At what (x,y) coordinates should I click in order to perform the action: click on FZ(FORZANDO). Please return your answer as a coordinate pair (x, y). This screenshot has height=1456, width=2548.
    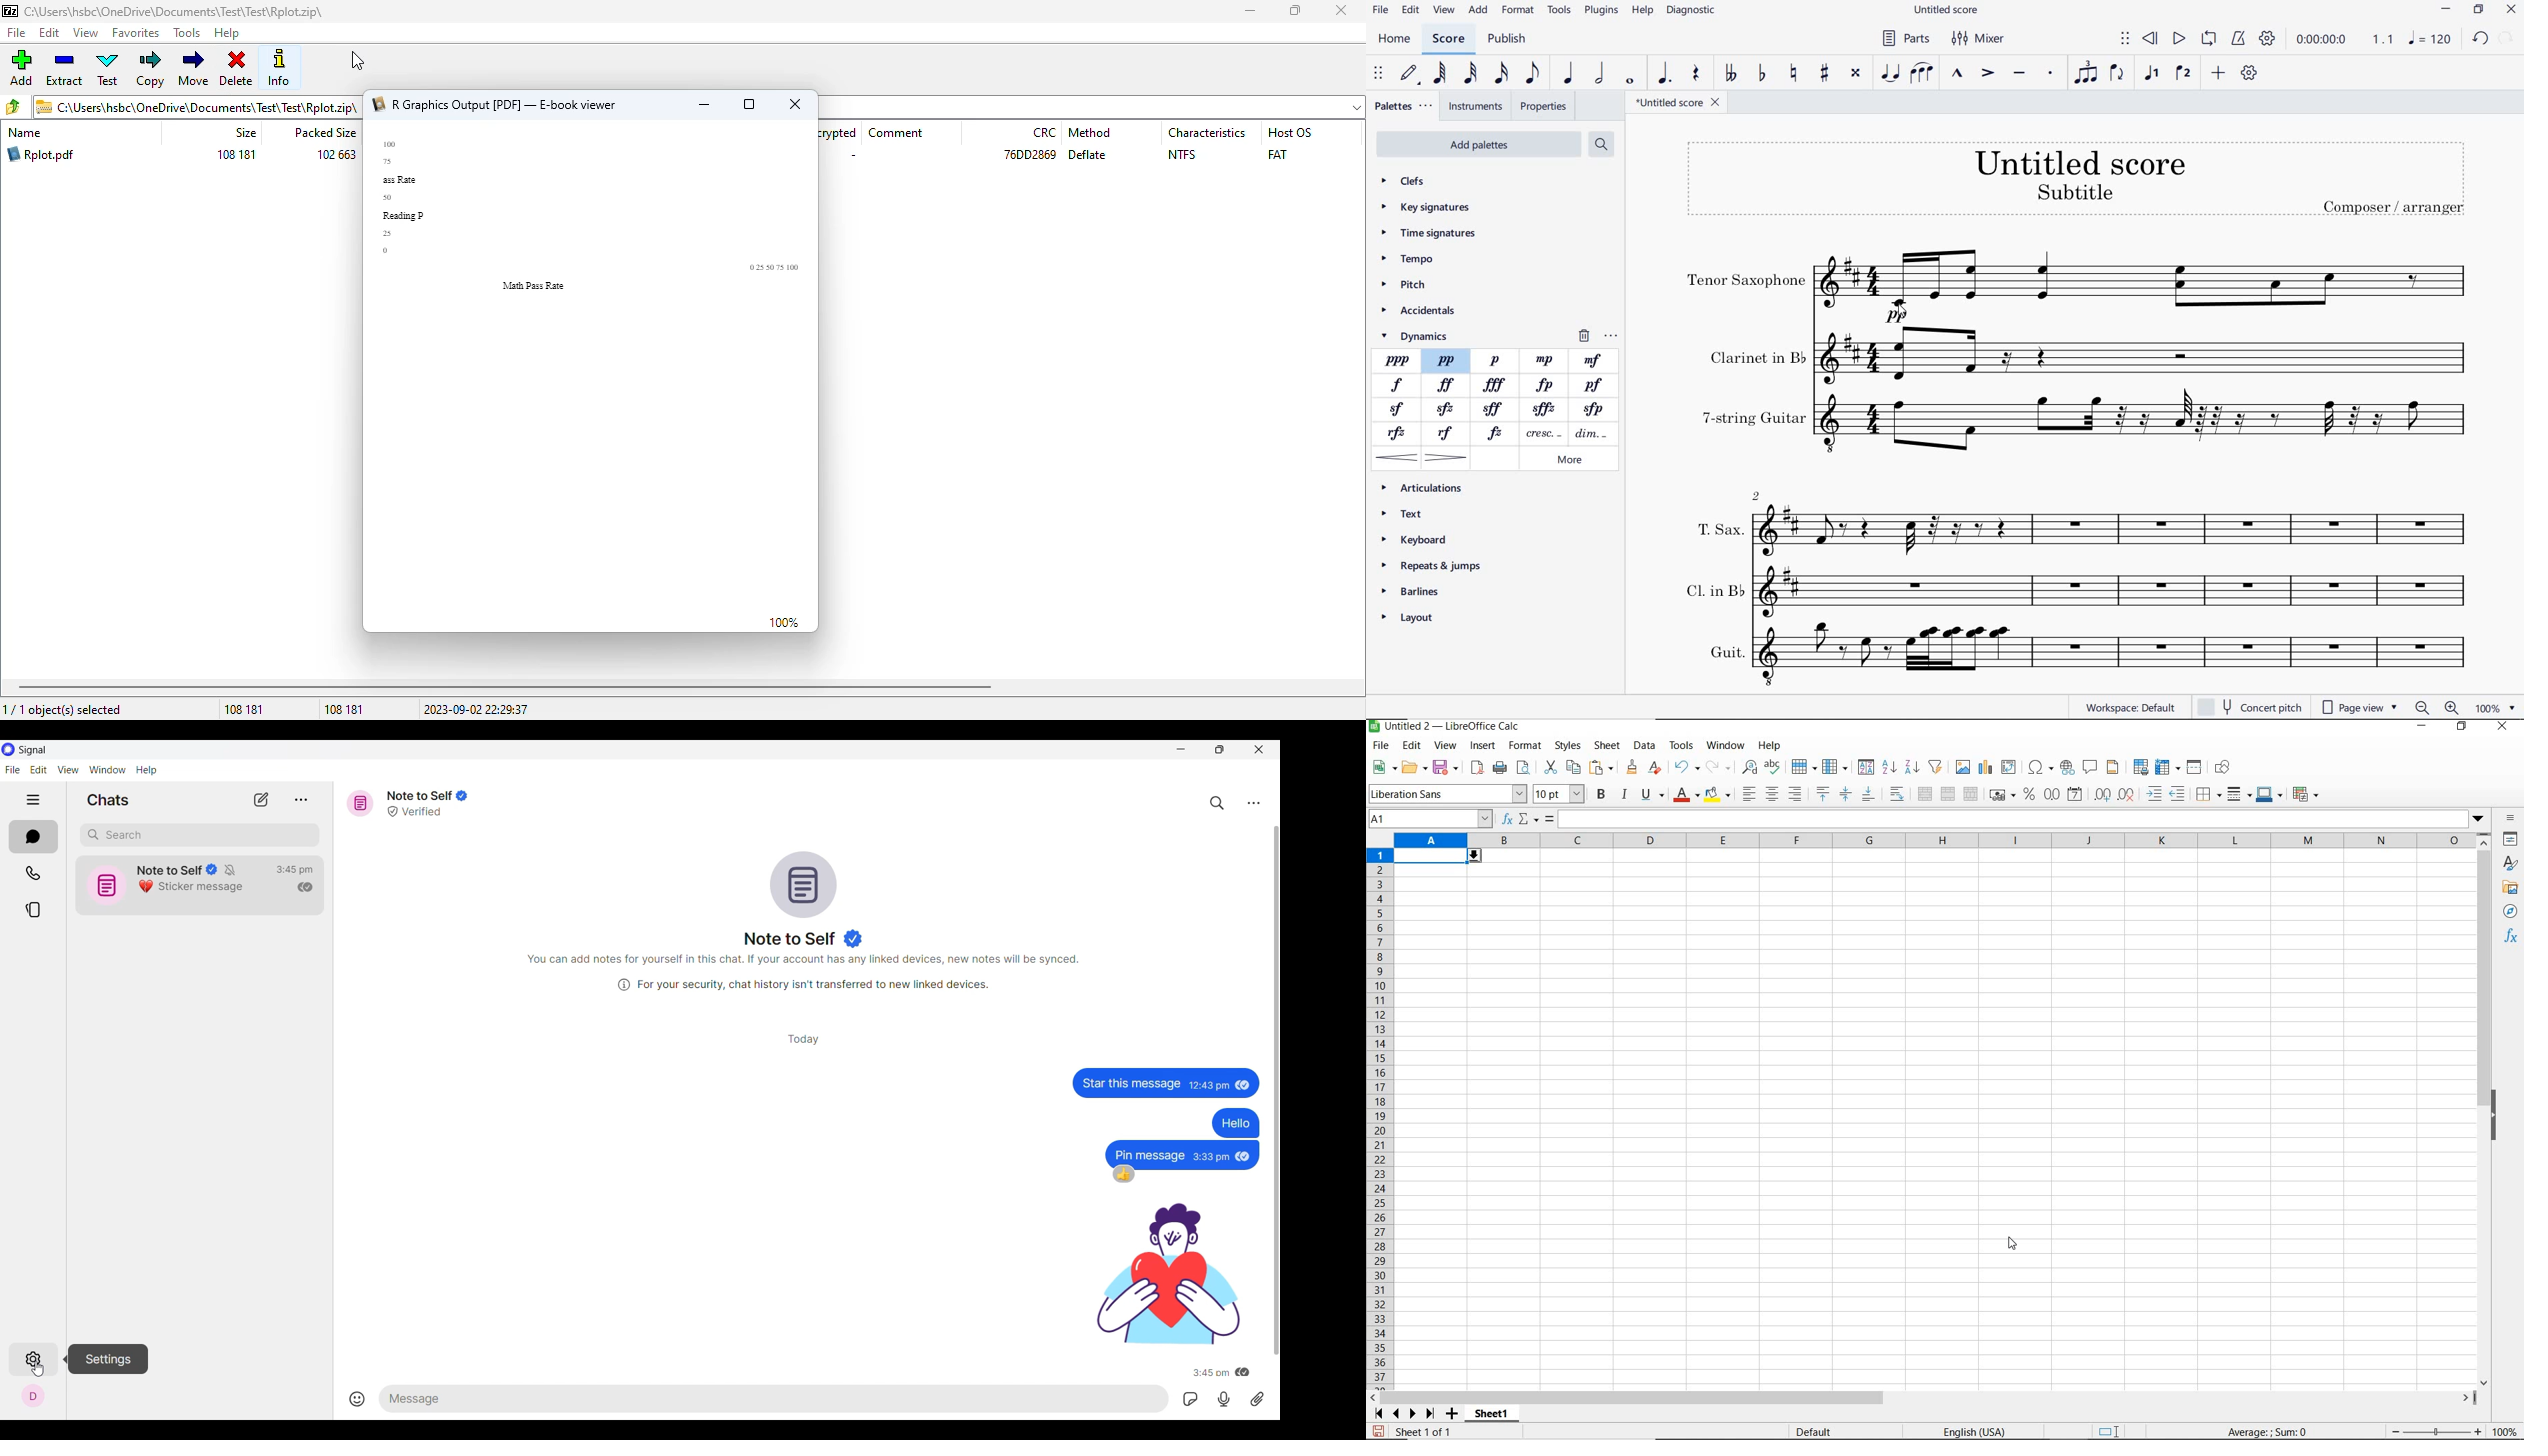
    Looking at the image, I should click on (1496, 432).